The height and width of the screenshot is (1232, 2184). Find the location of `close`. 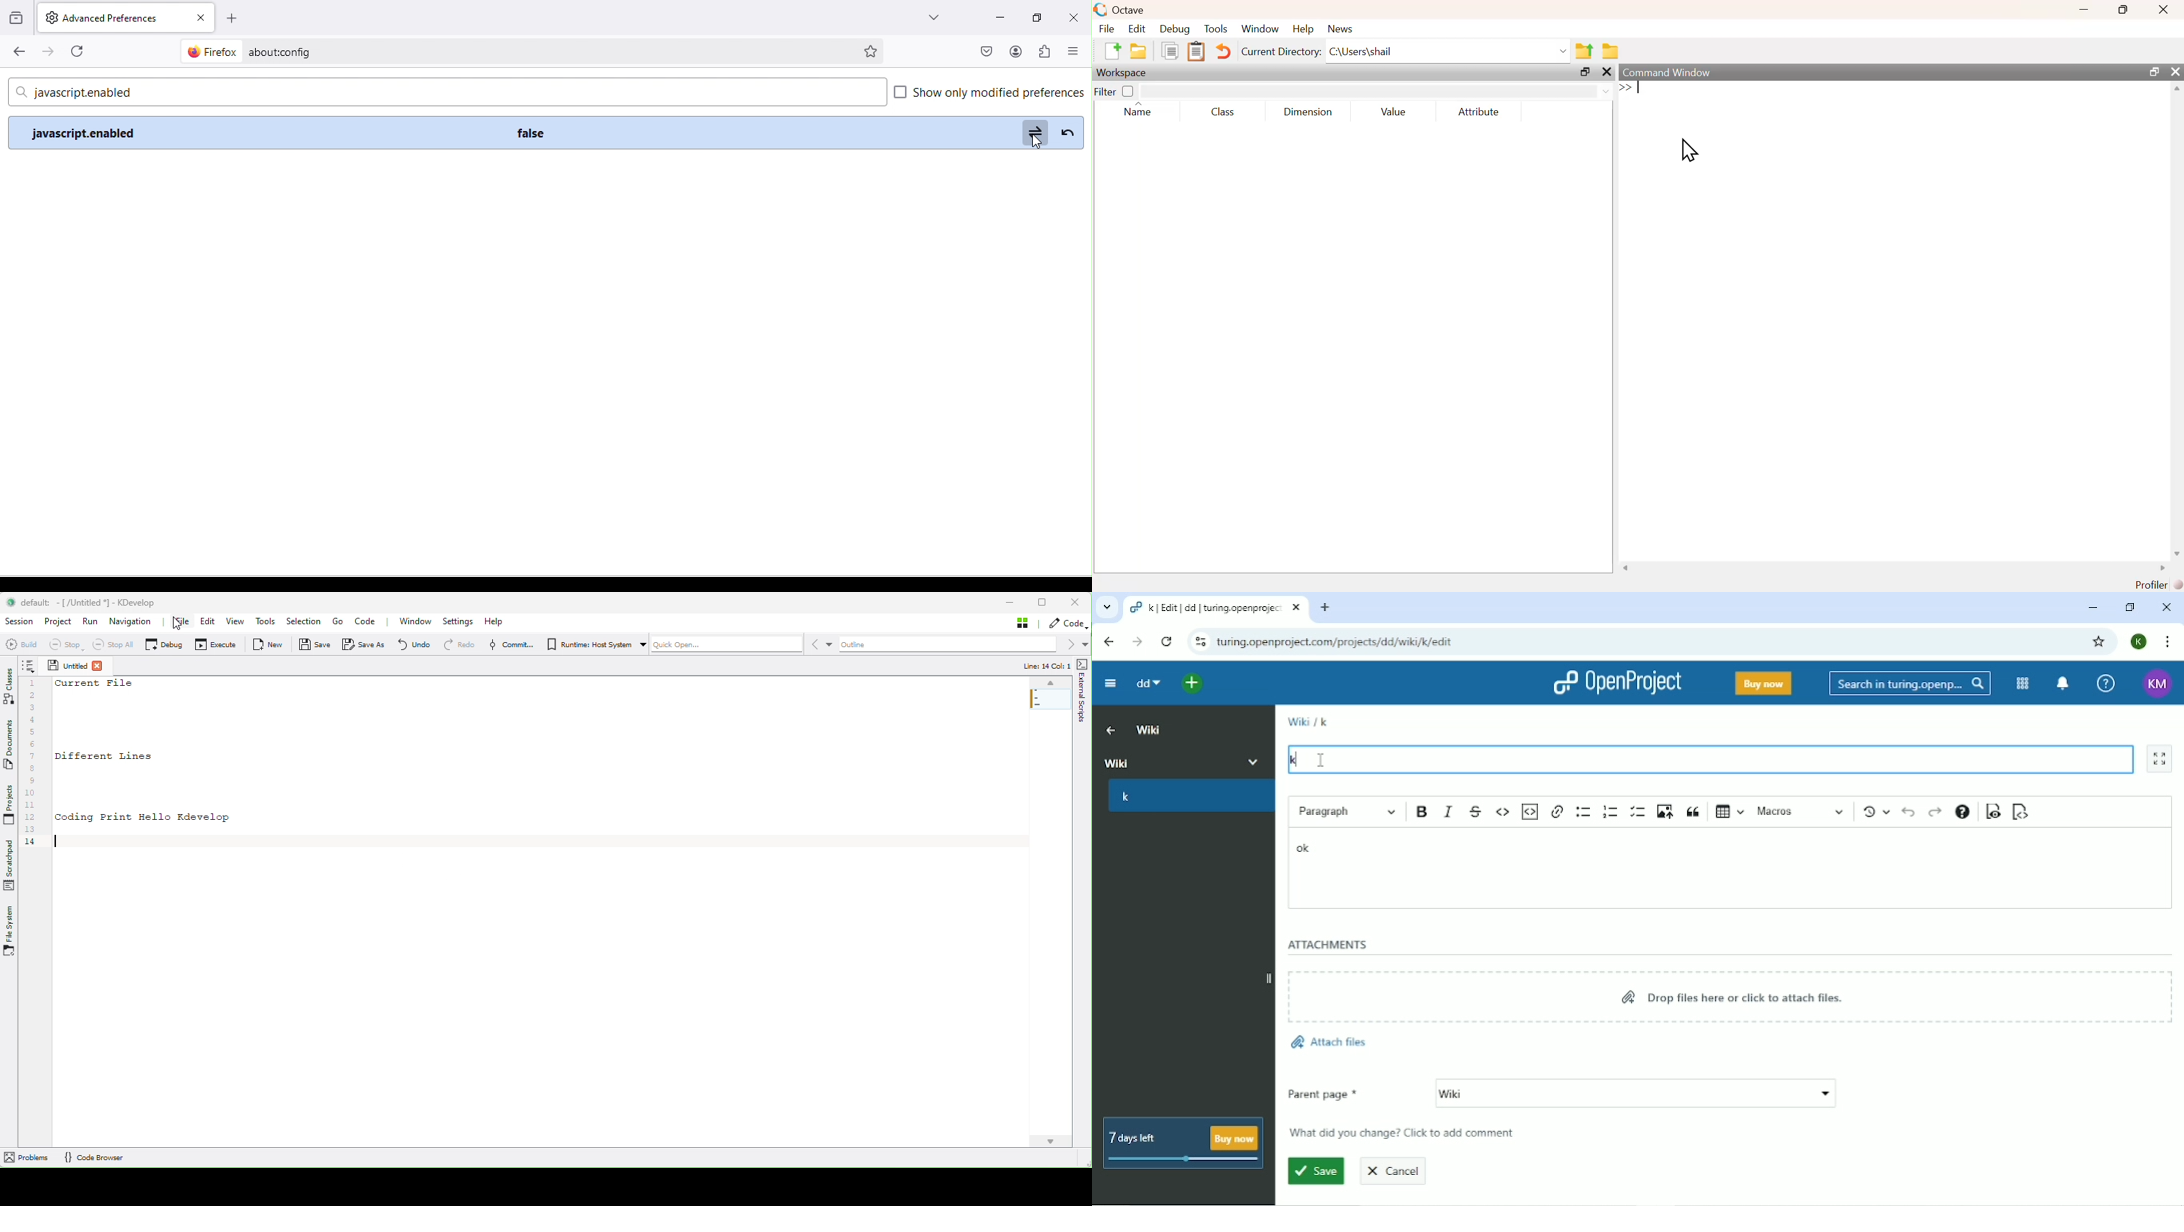

close is located at coordinates (2175, 71).